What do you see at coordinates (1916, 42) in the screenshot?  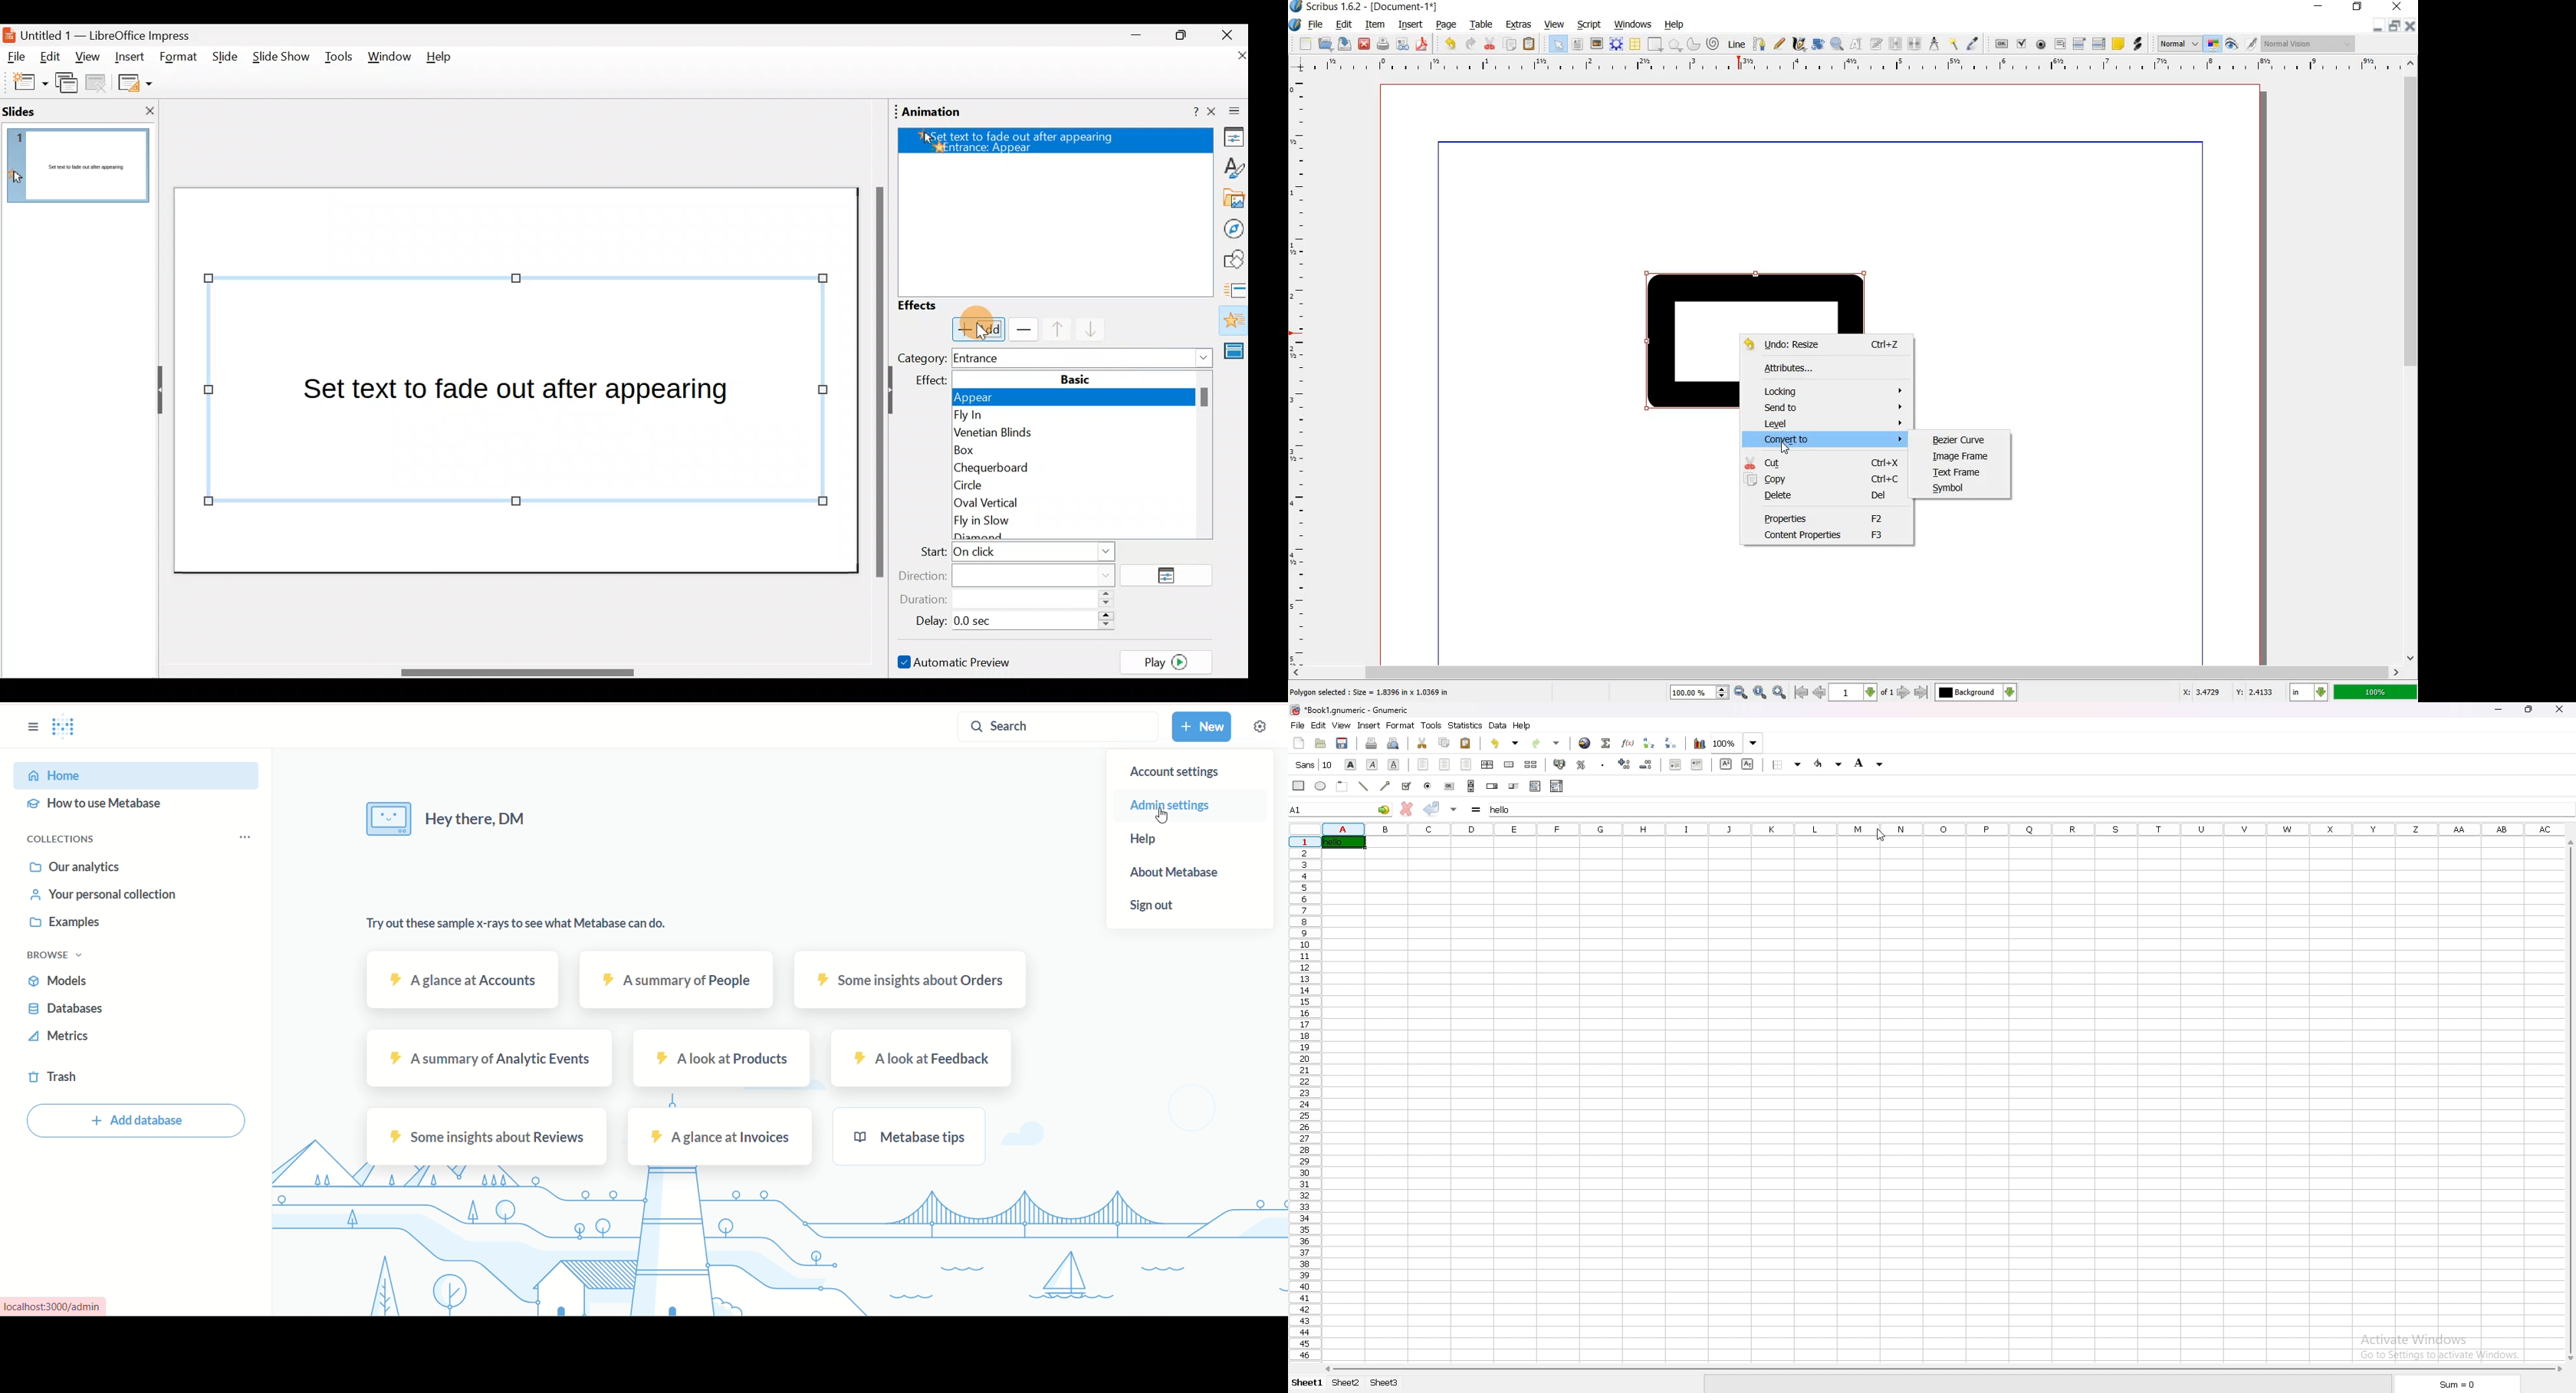 I see `unlink text frames` at bounding box center [1916, 42].